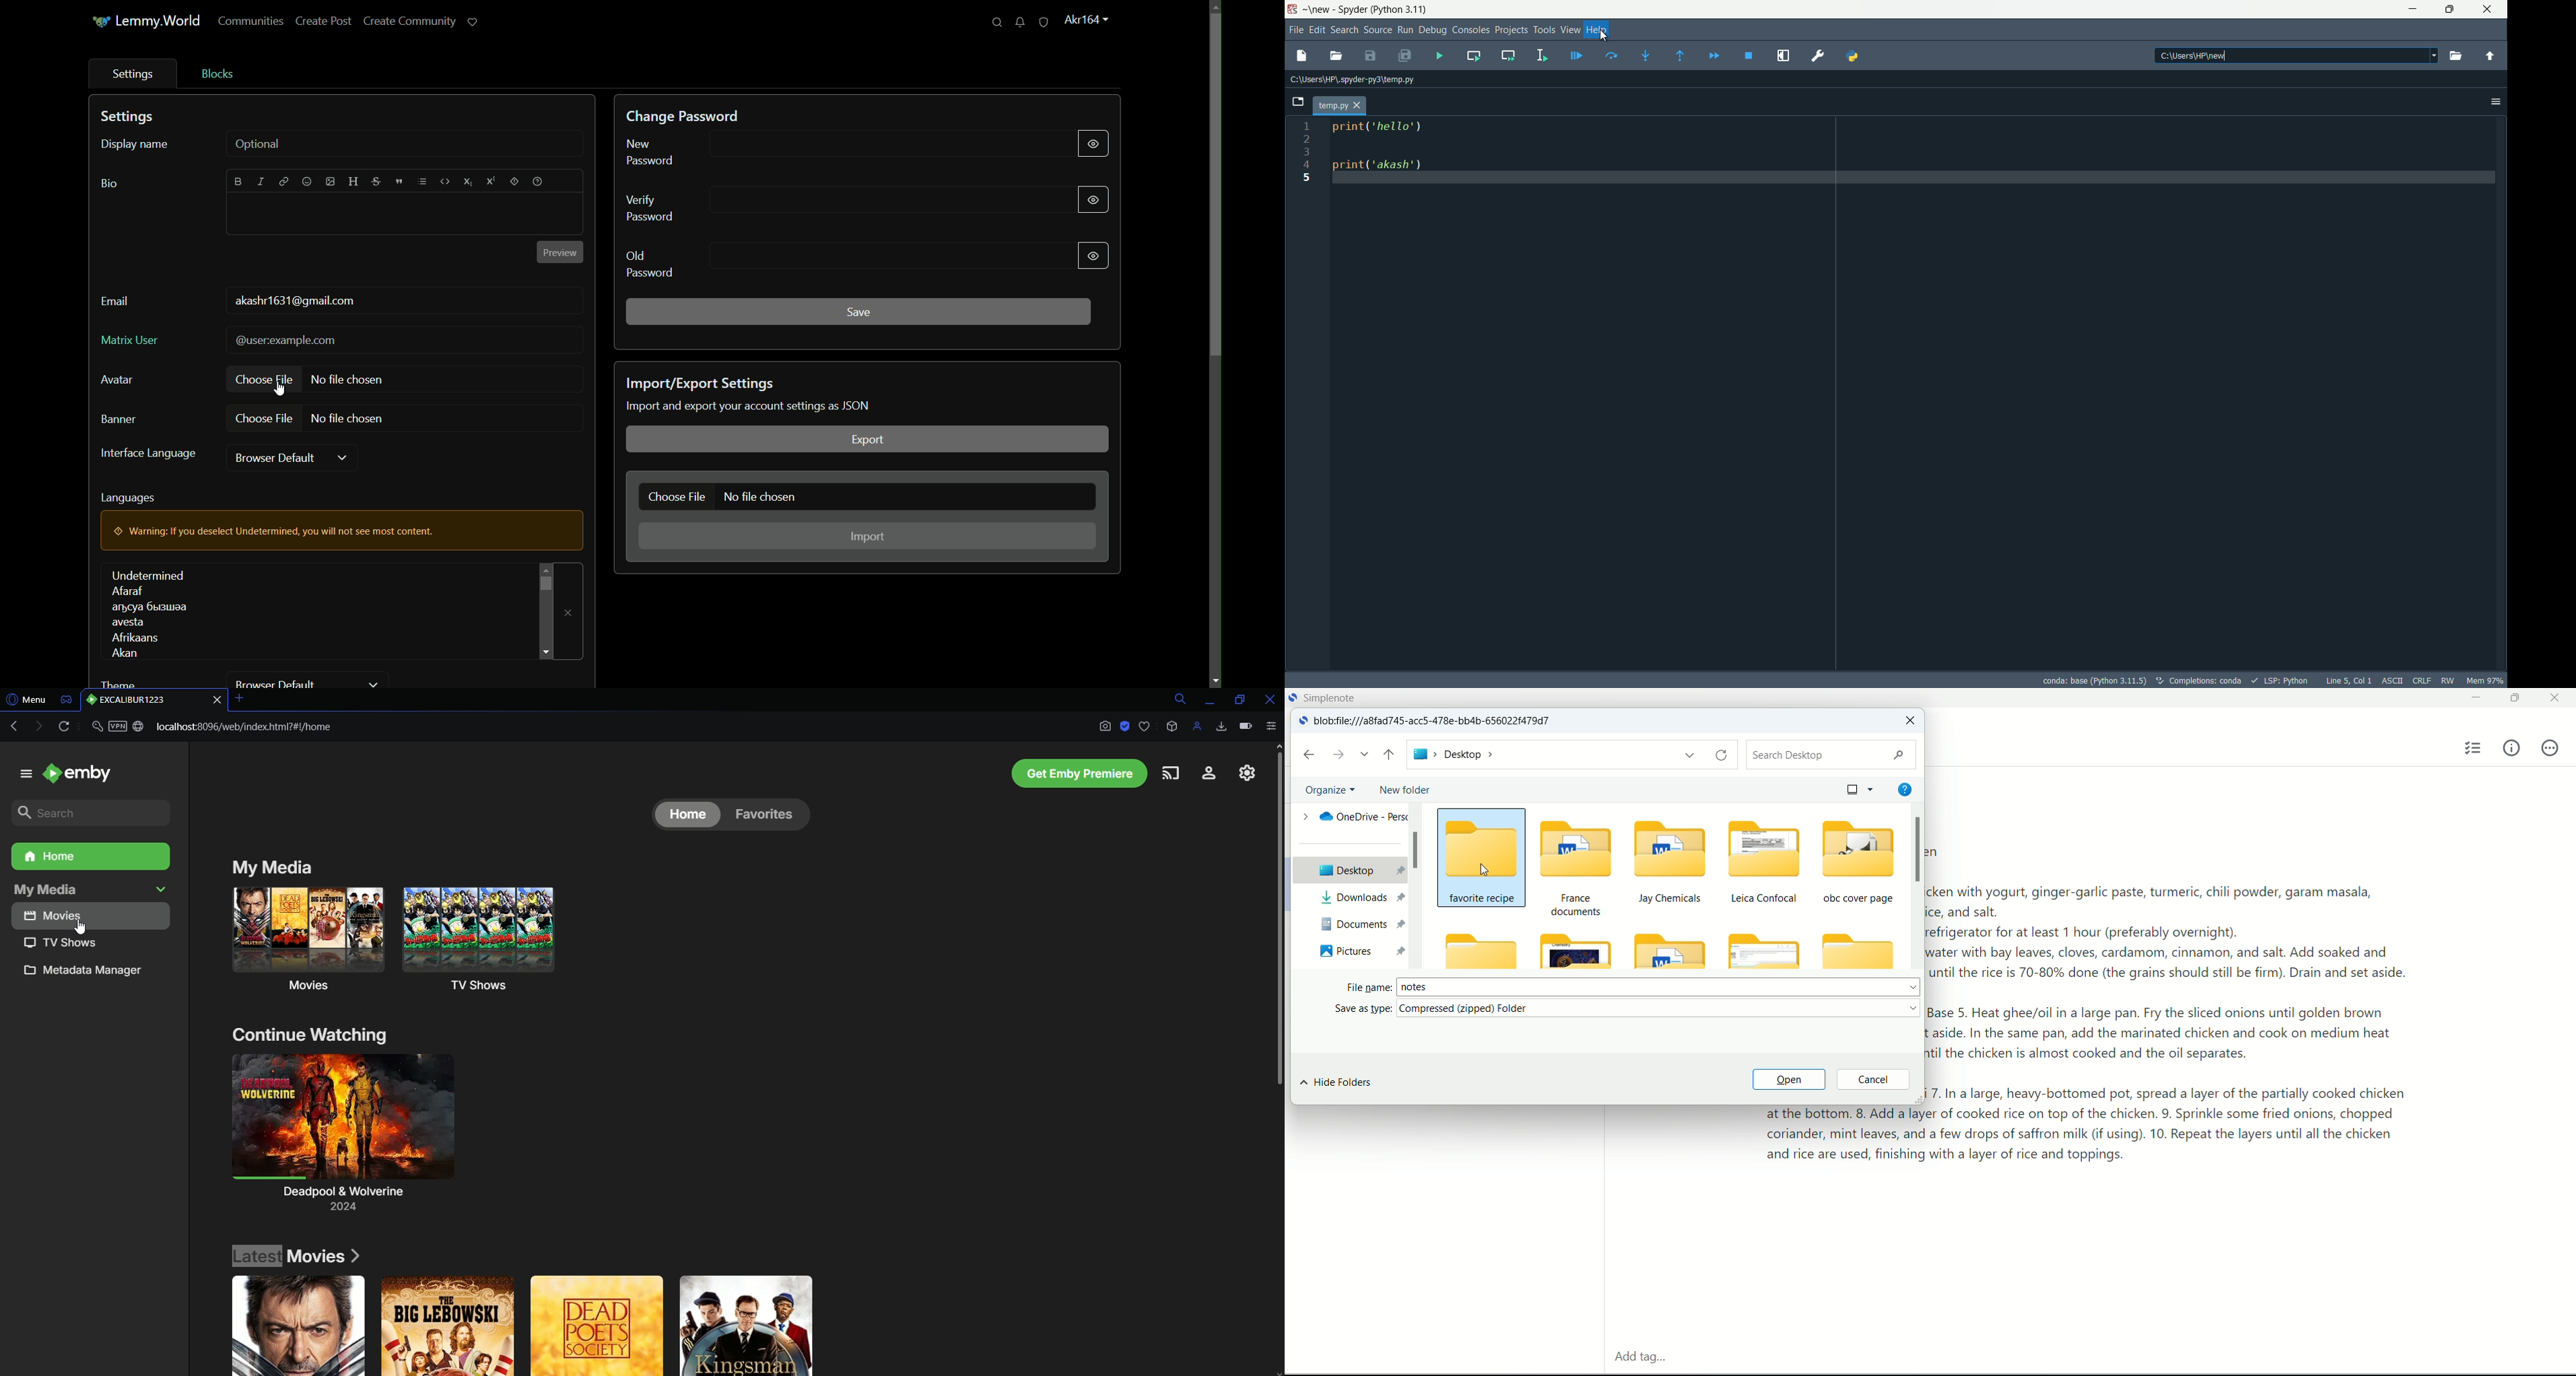 The image size is (2576, 1400). Describe the element at coordinates (2449, 680) in the screenshot. I see `rw` at that location.